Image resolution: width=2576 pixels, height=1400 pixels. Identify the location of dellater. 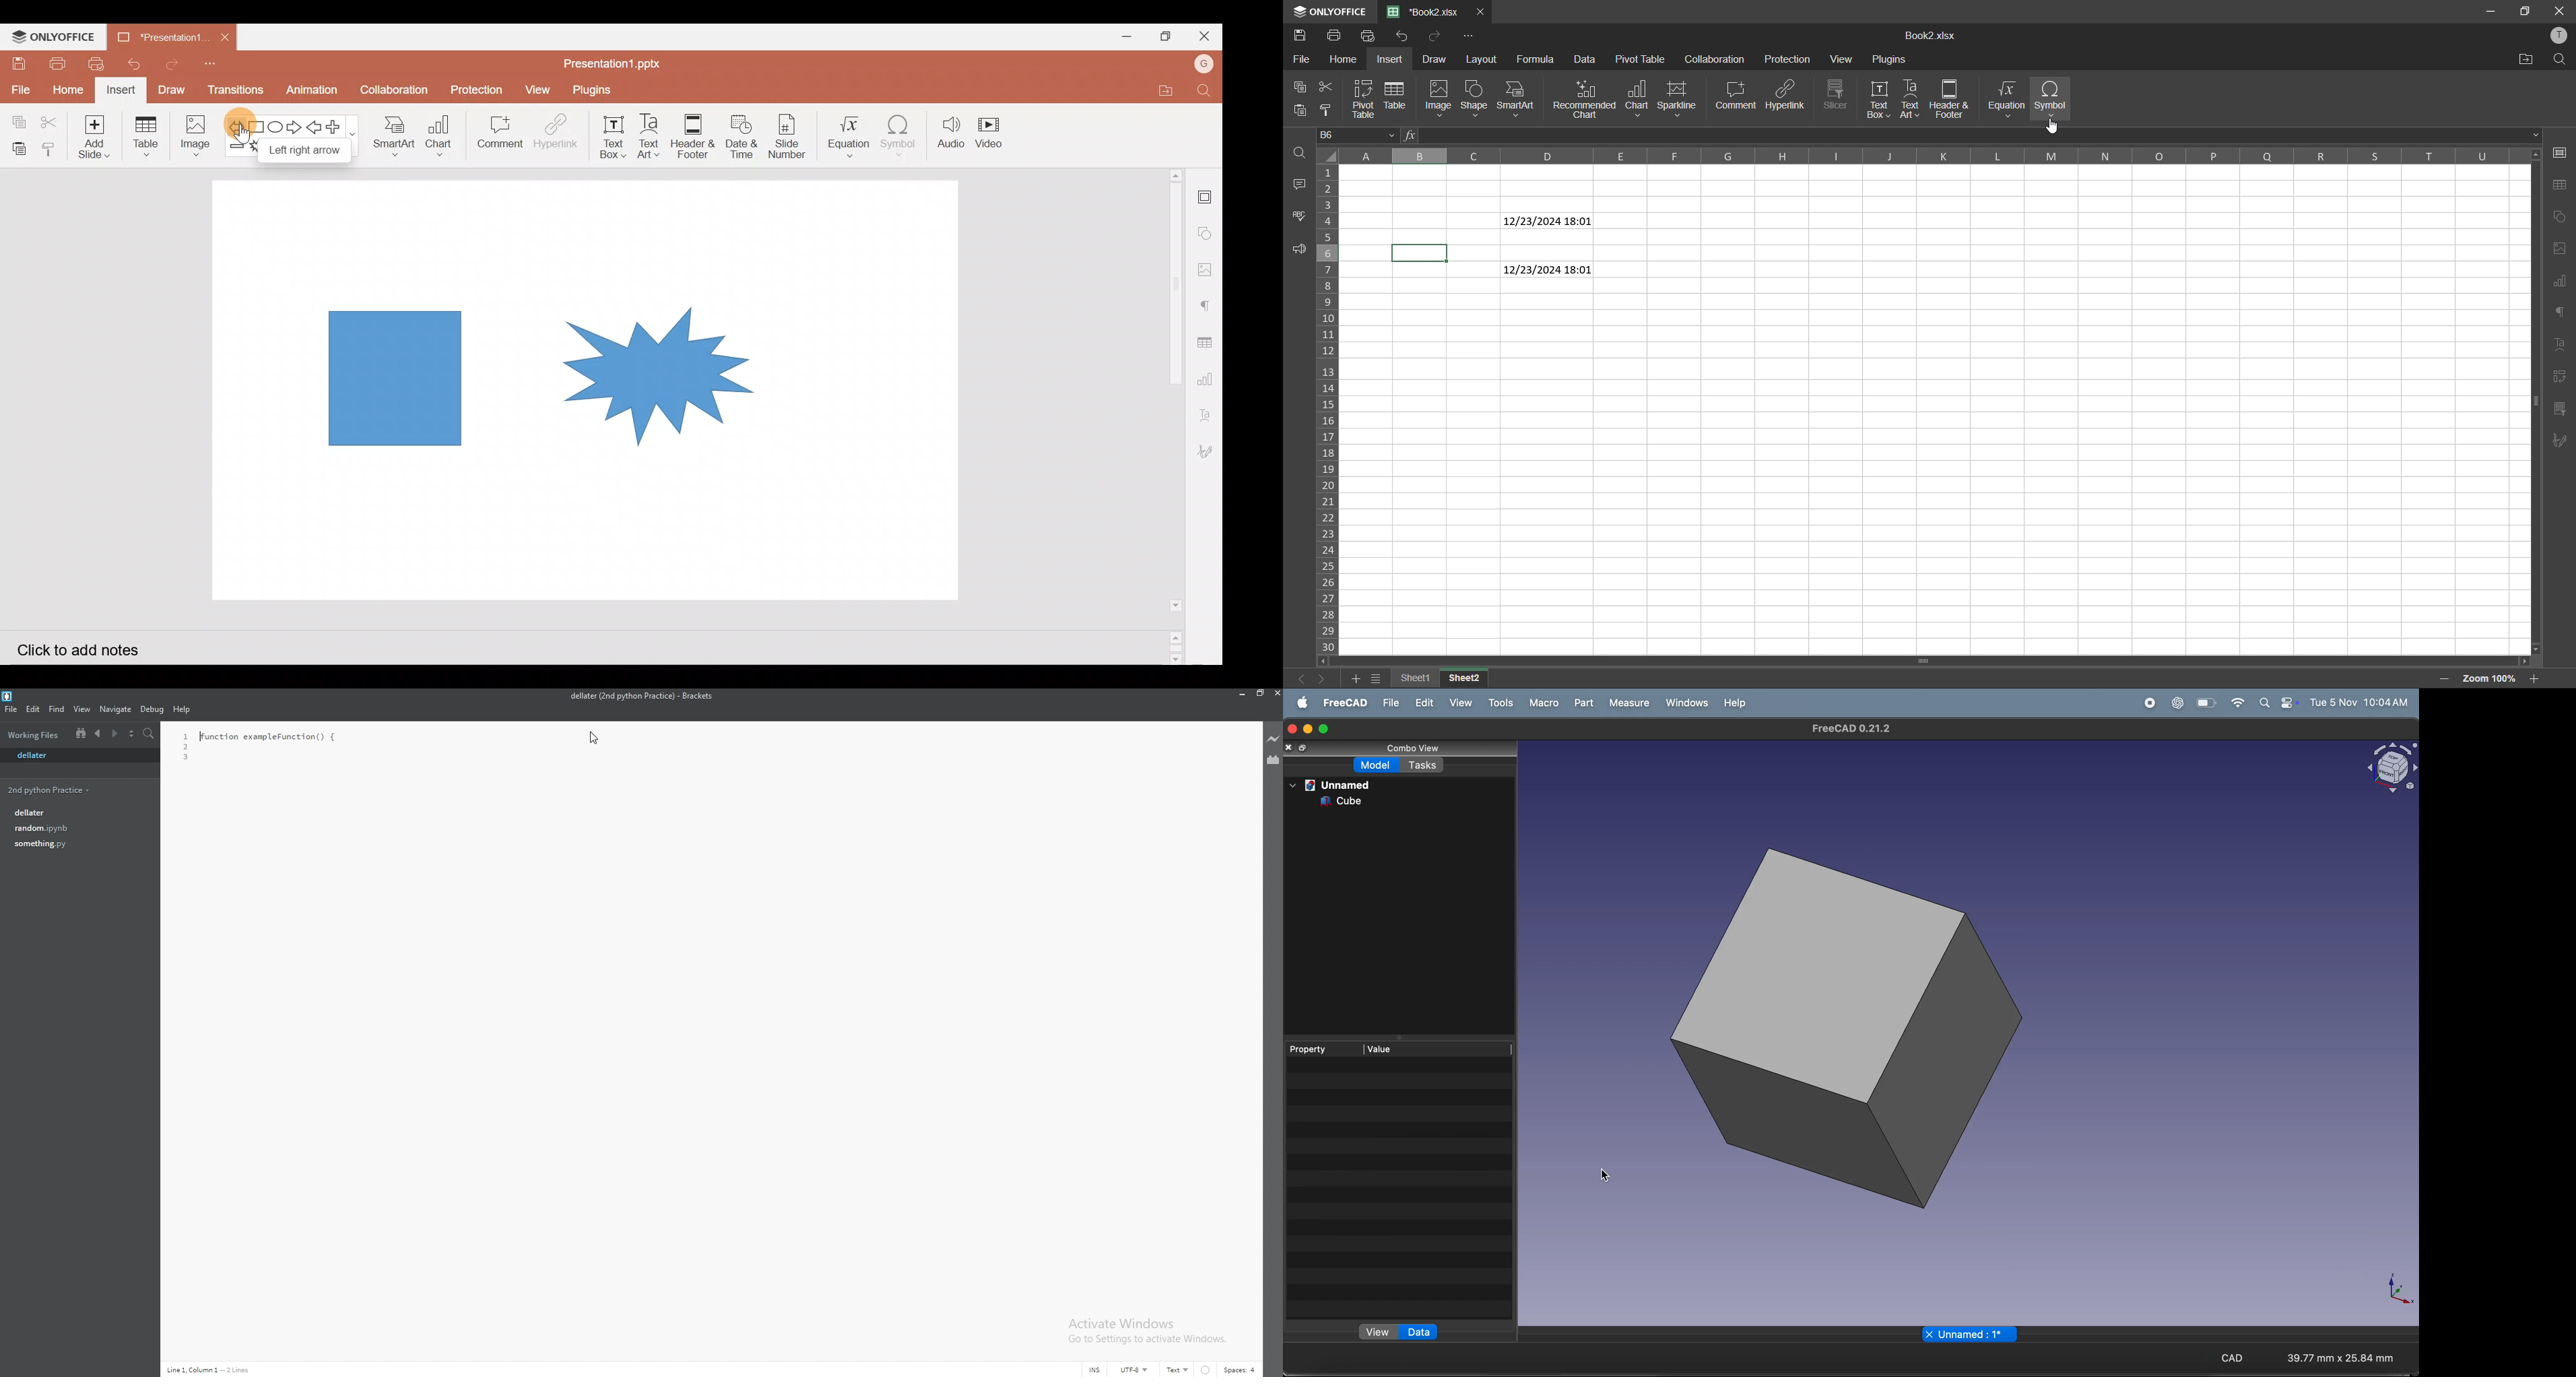
(80, 755).